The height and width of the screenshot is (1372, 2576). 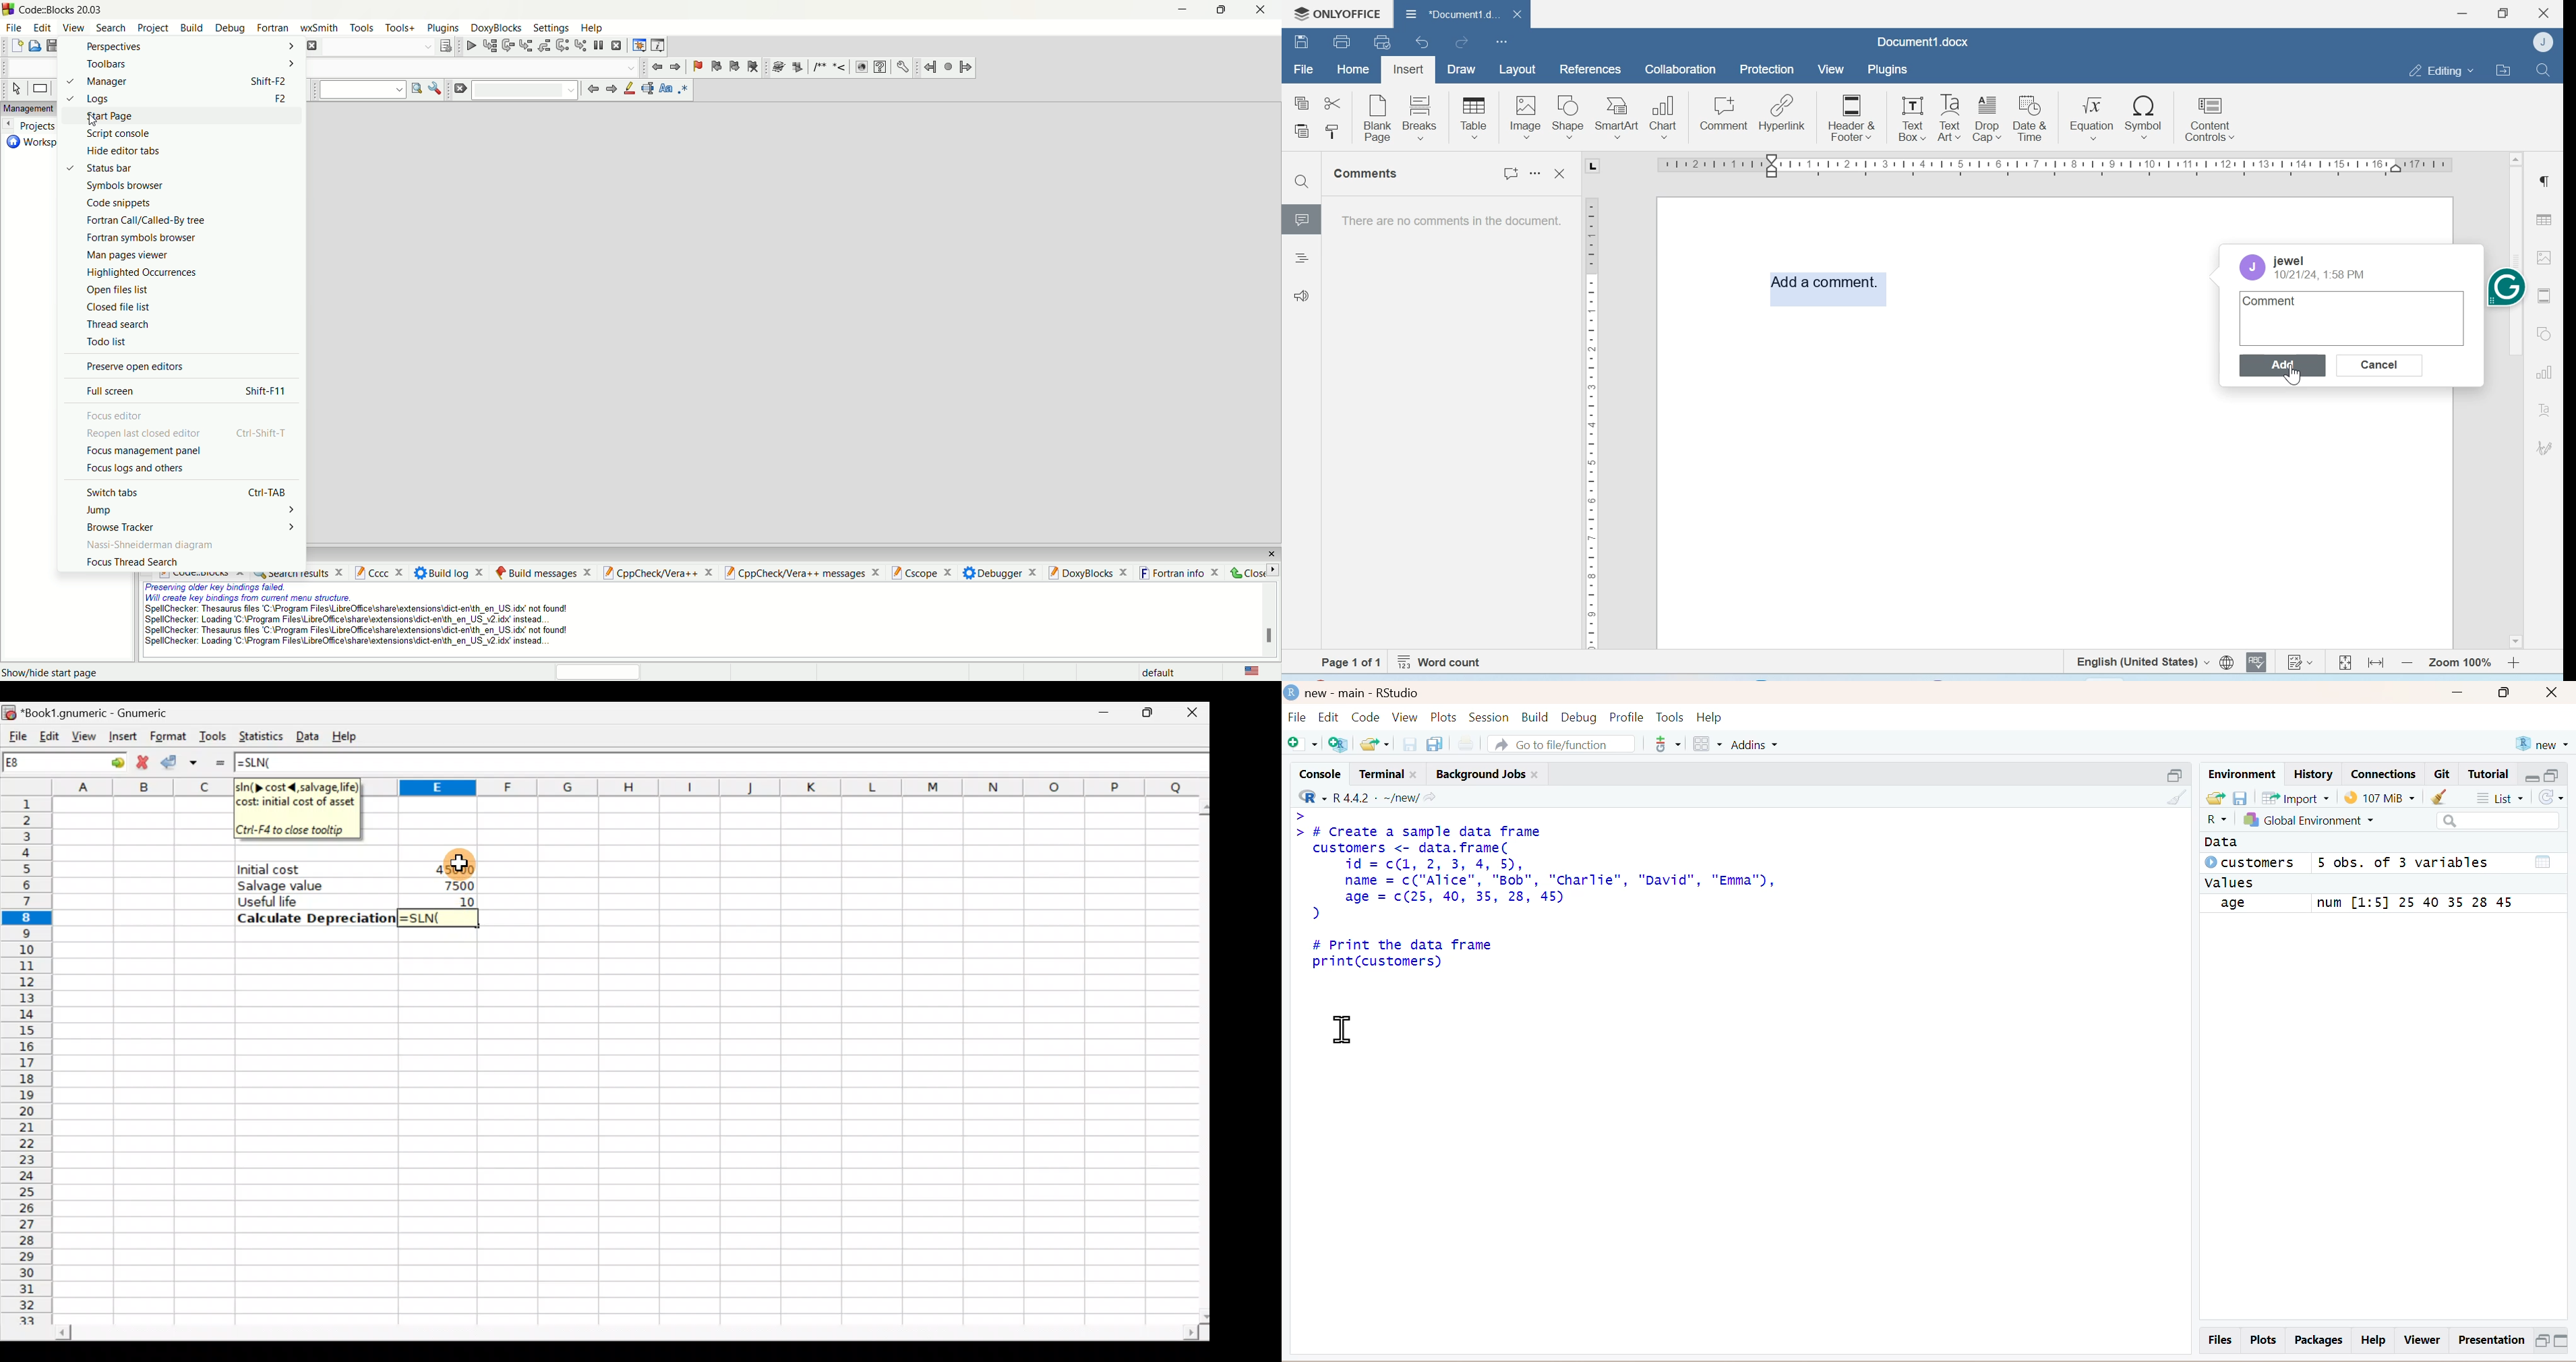 I want to click on Zoom in, so click(x=2515, y=662).